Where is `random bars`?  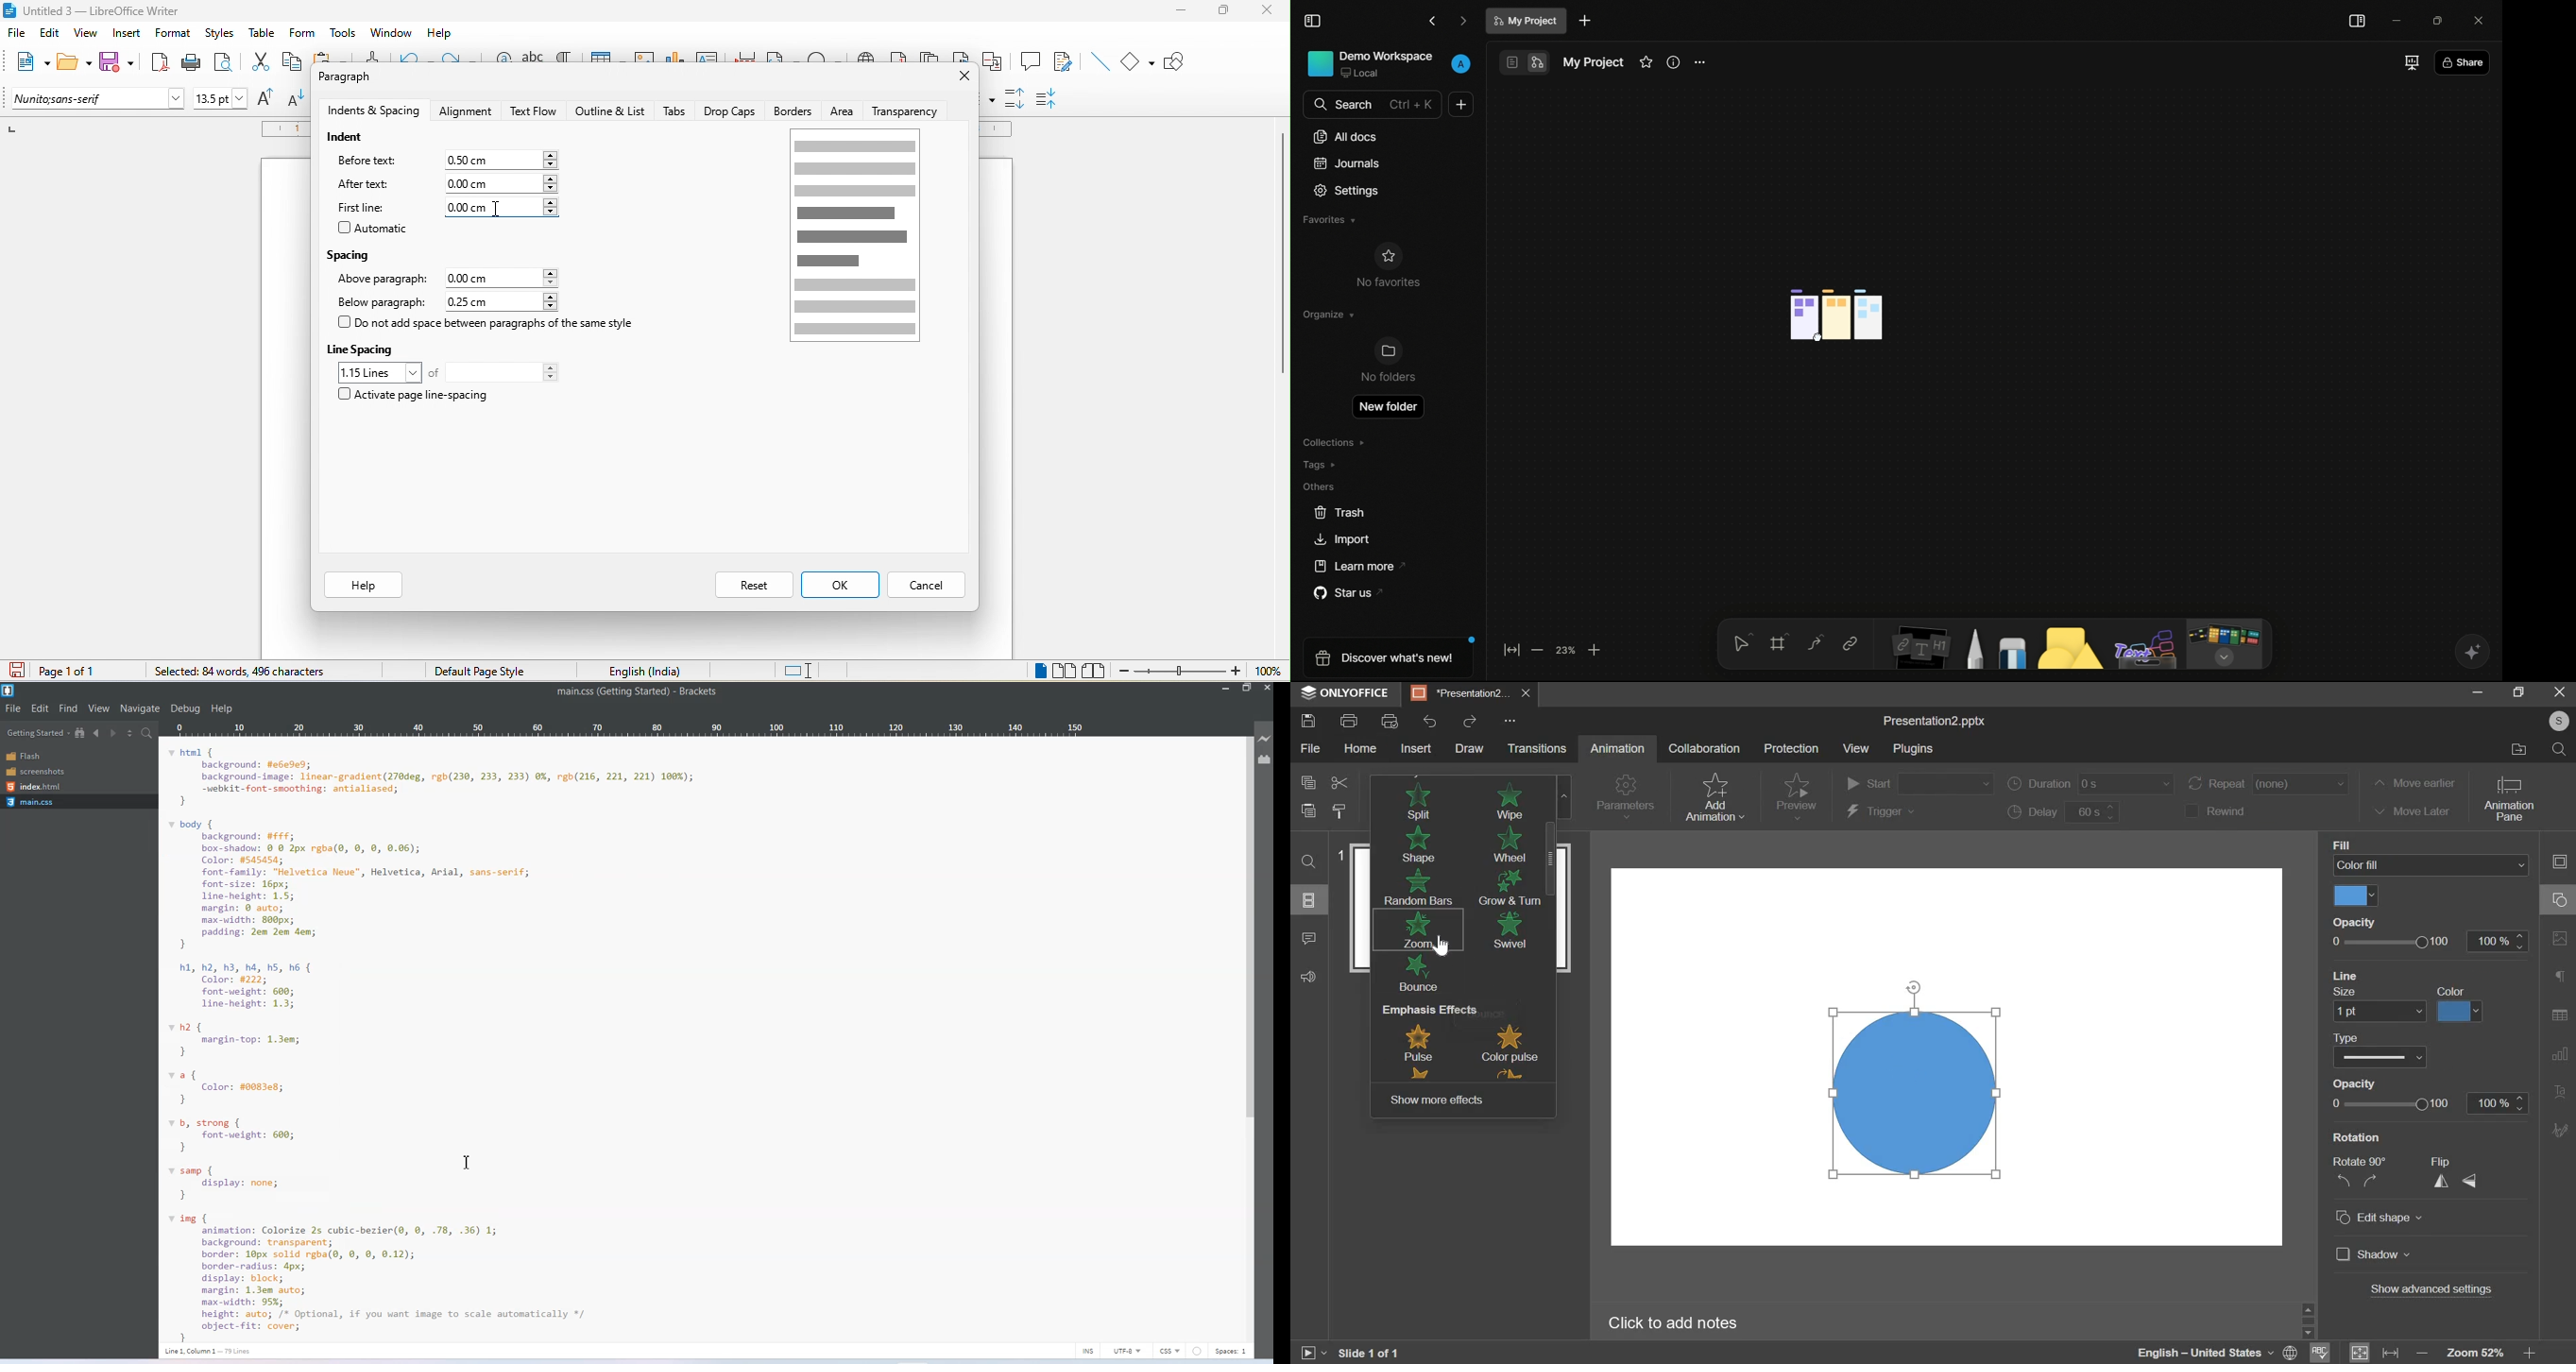
random bars is located at coordinates (1417, 886).